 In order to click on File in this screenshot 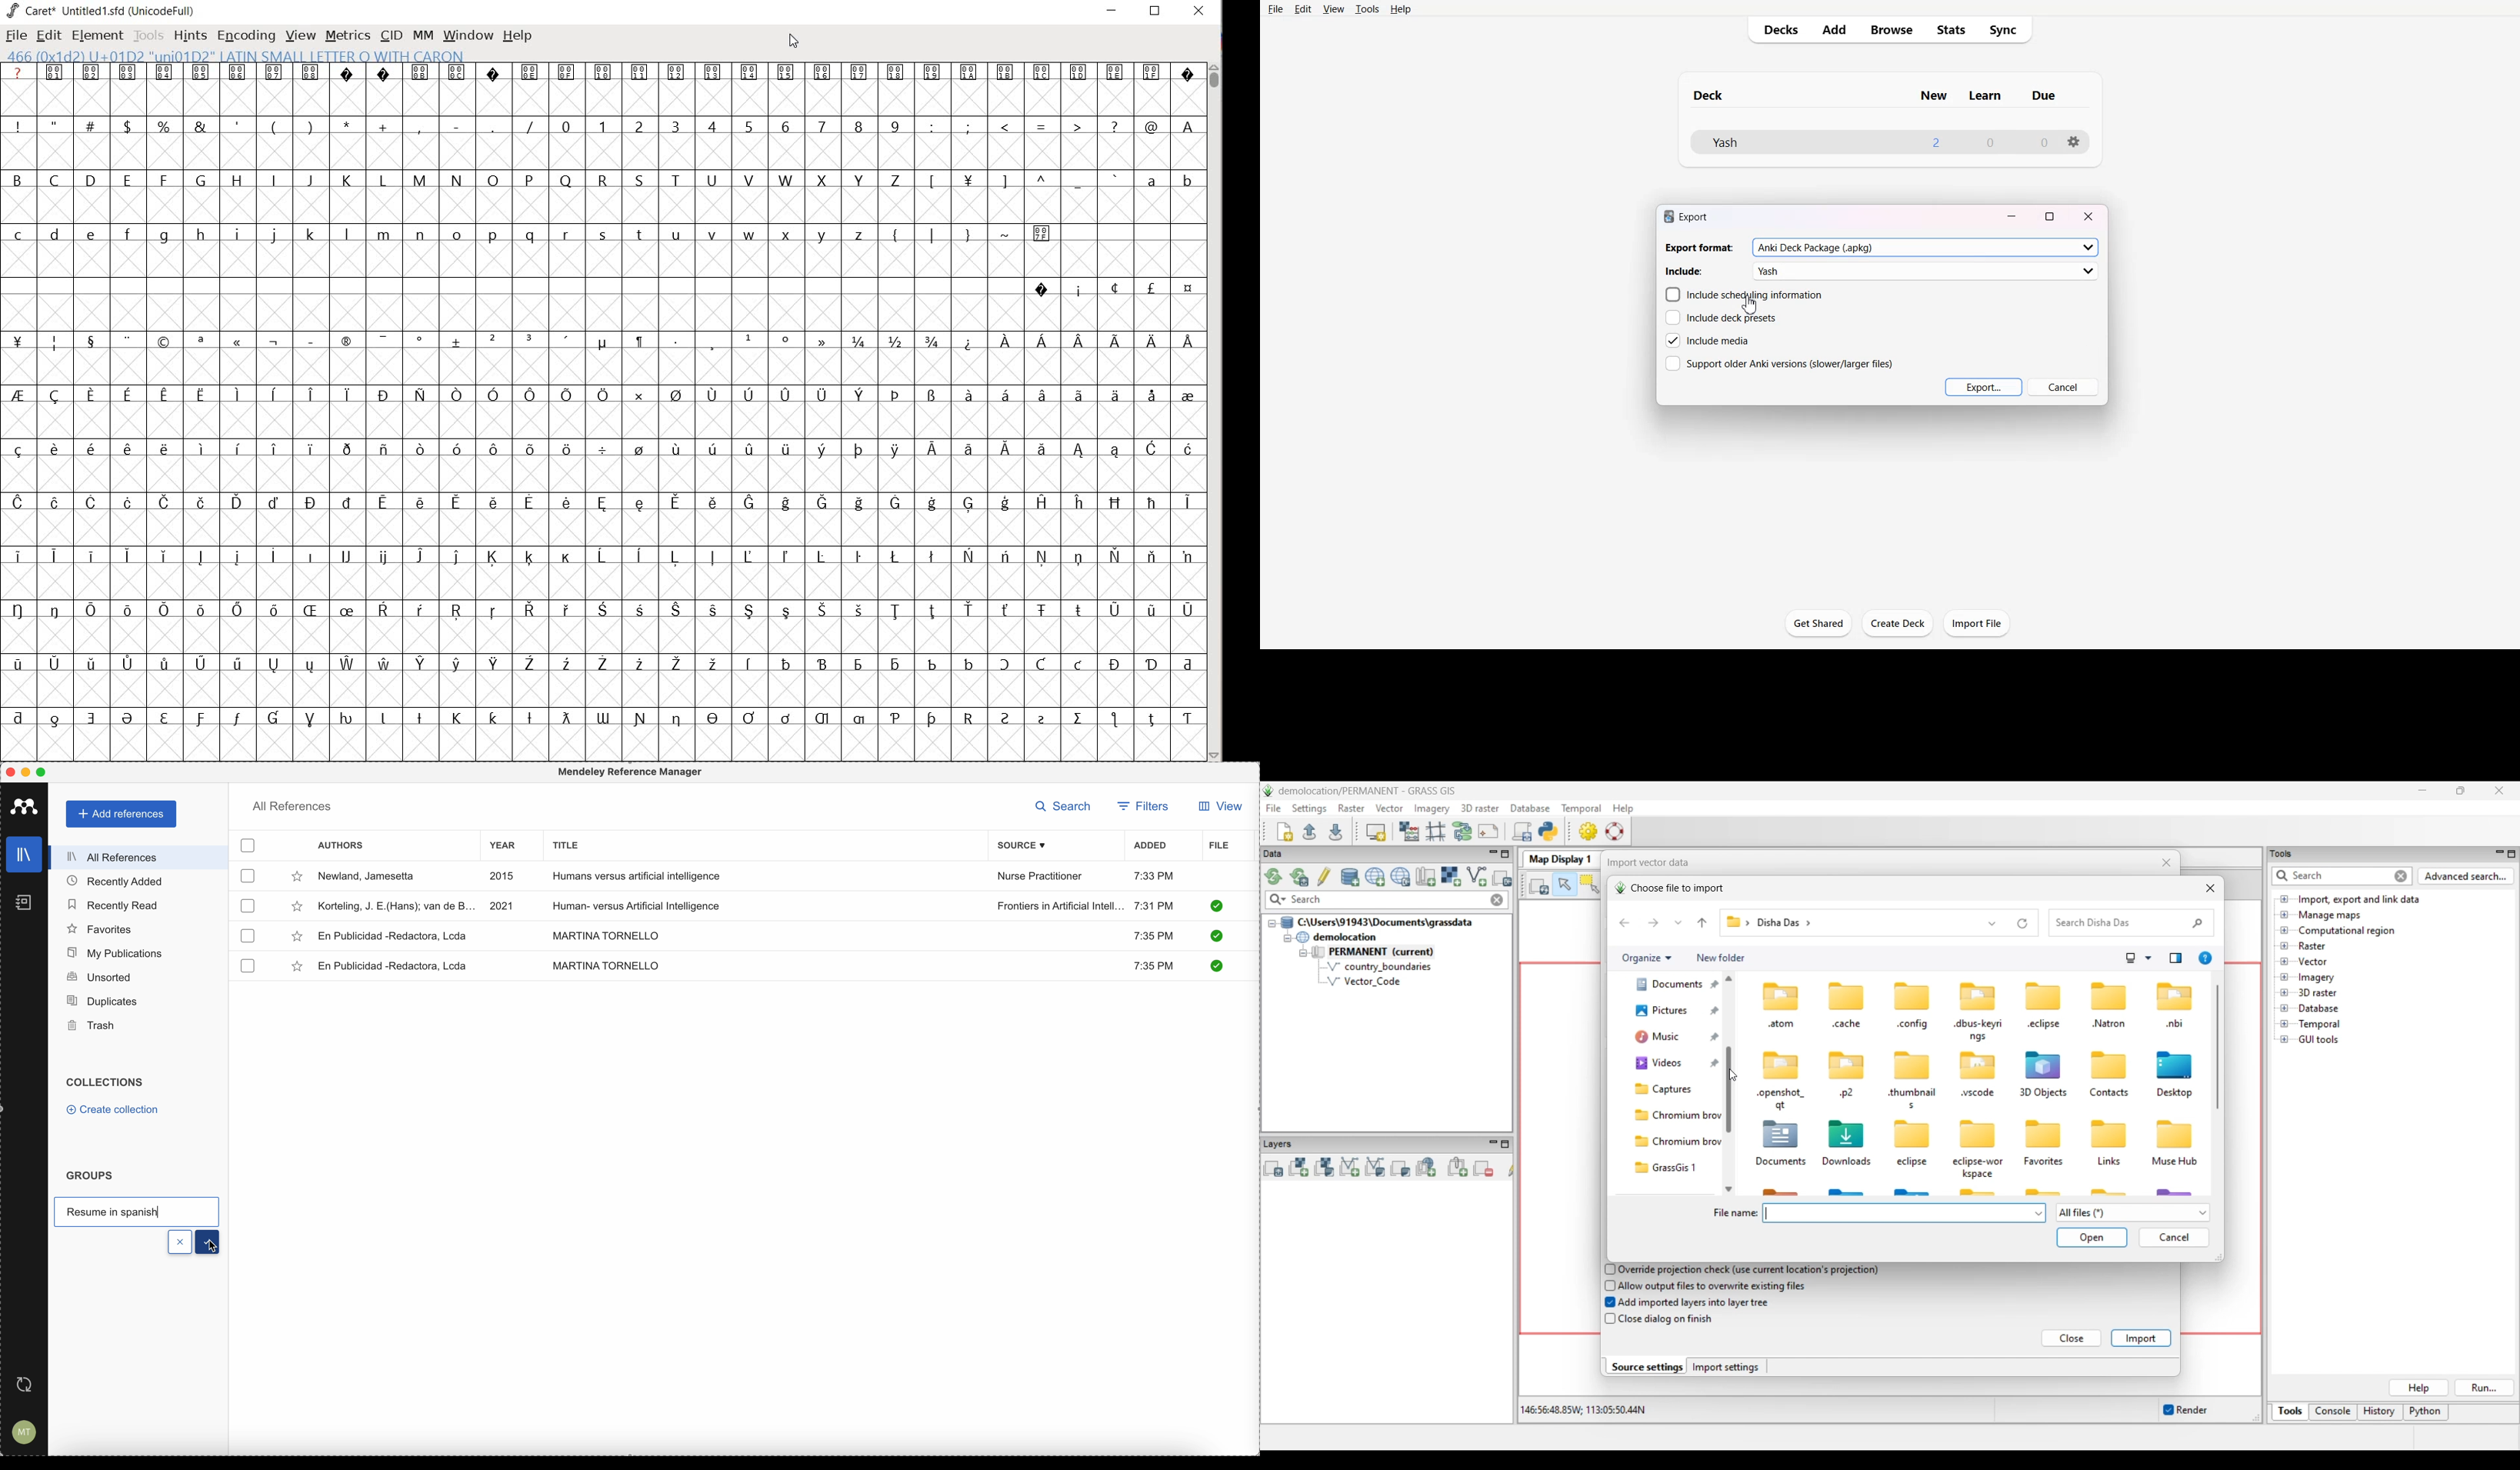, I will do `click(1276, 10)`.